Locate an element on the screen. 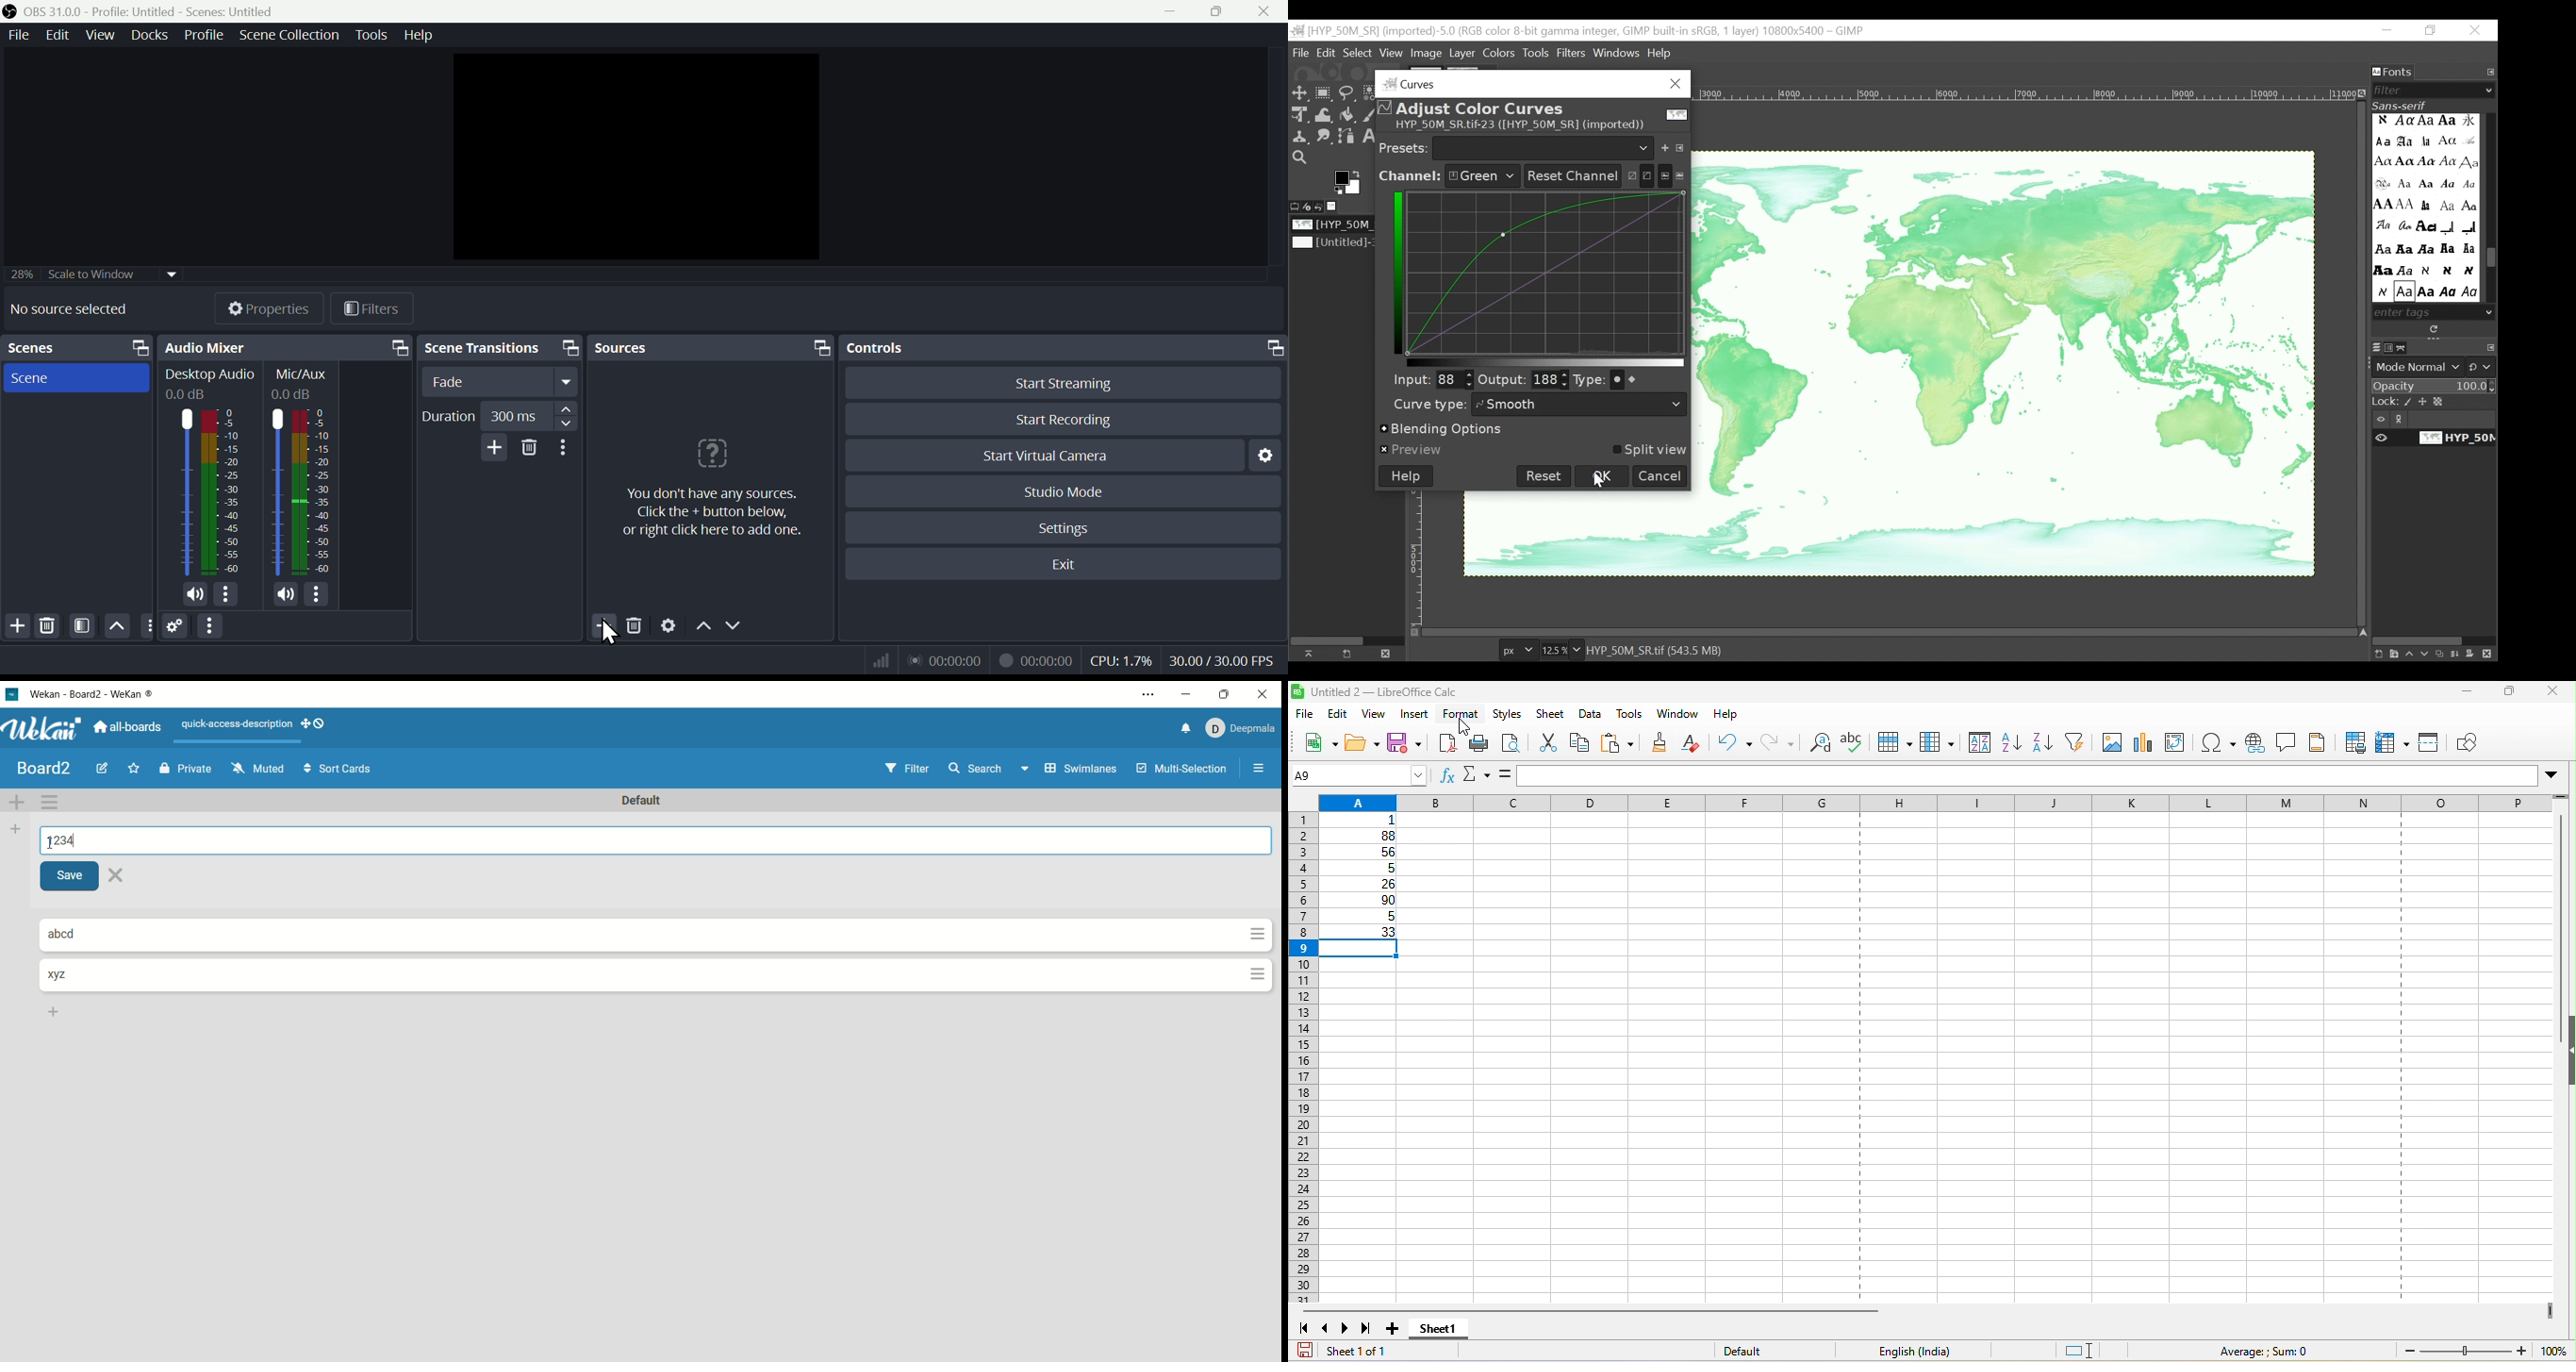 This screenshot has width=2576, height=1372. help is located at coordinates (1726, 718).